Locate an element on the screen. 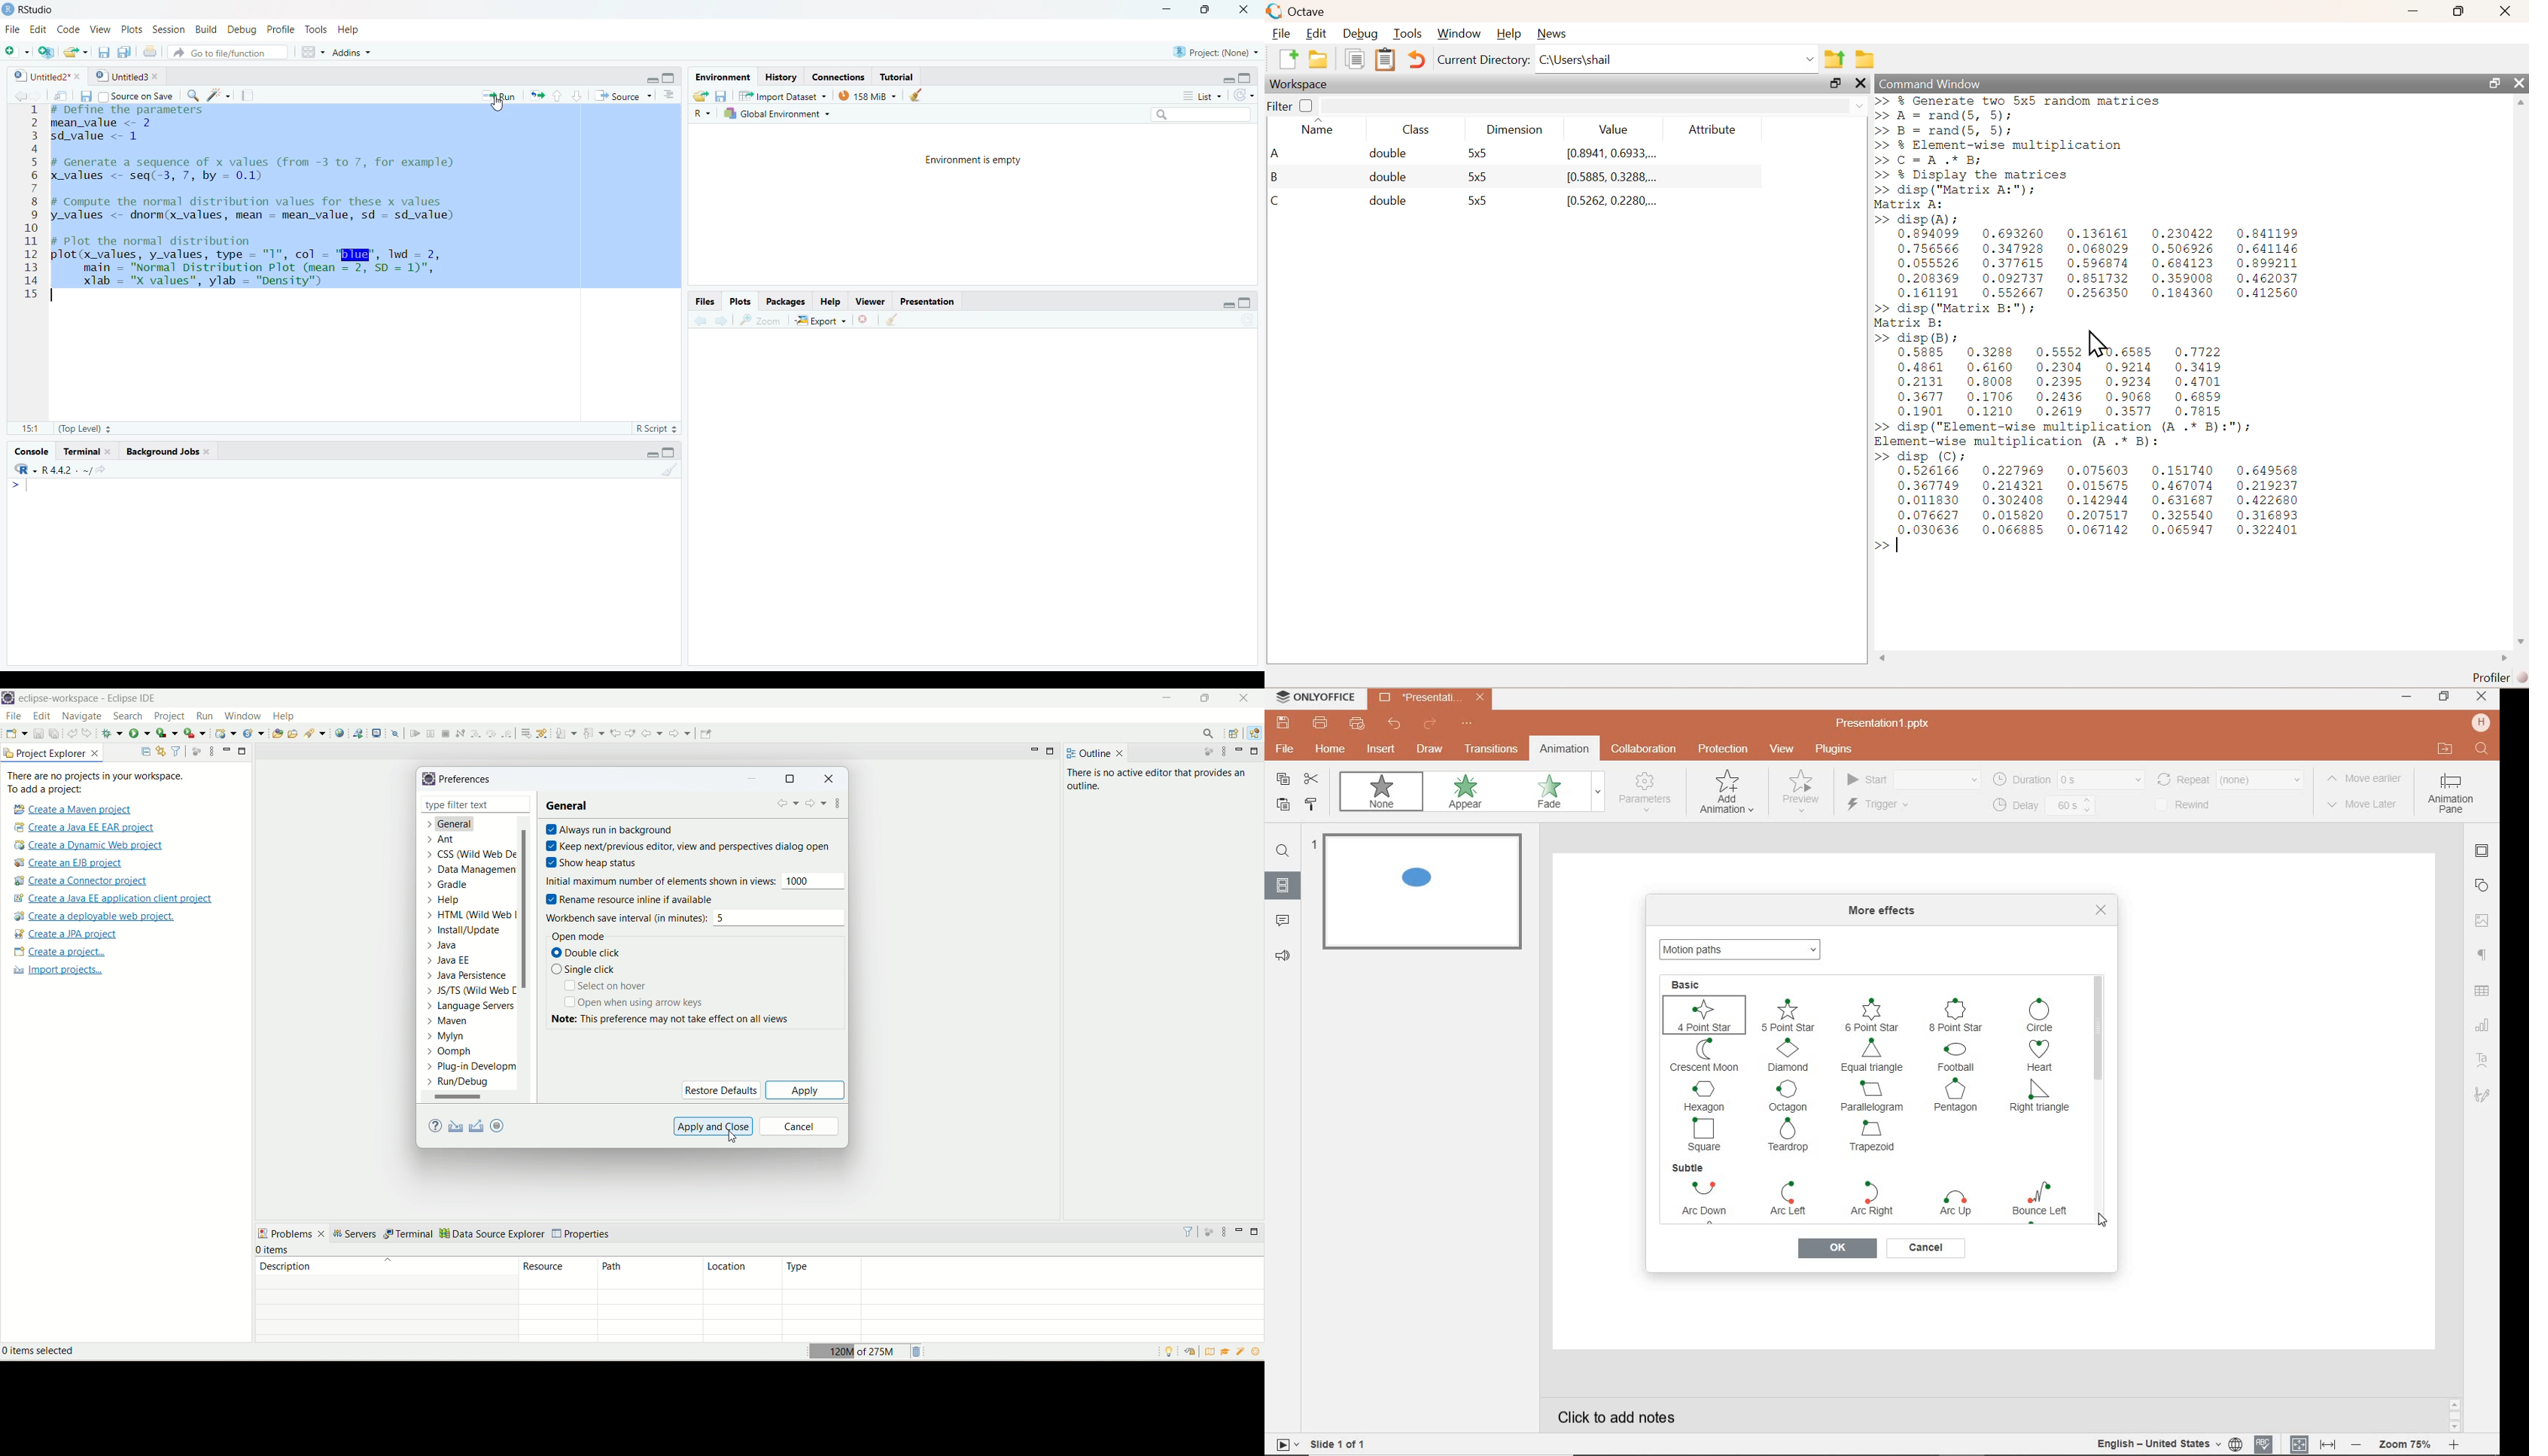 This screenshot has height=1456, width=2548. zoom is located at coordinates (2407, 1443).